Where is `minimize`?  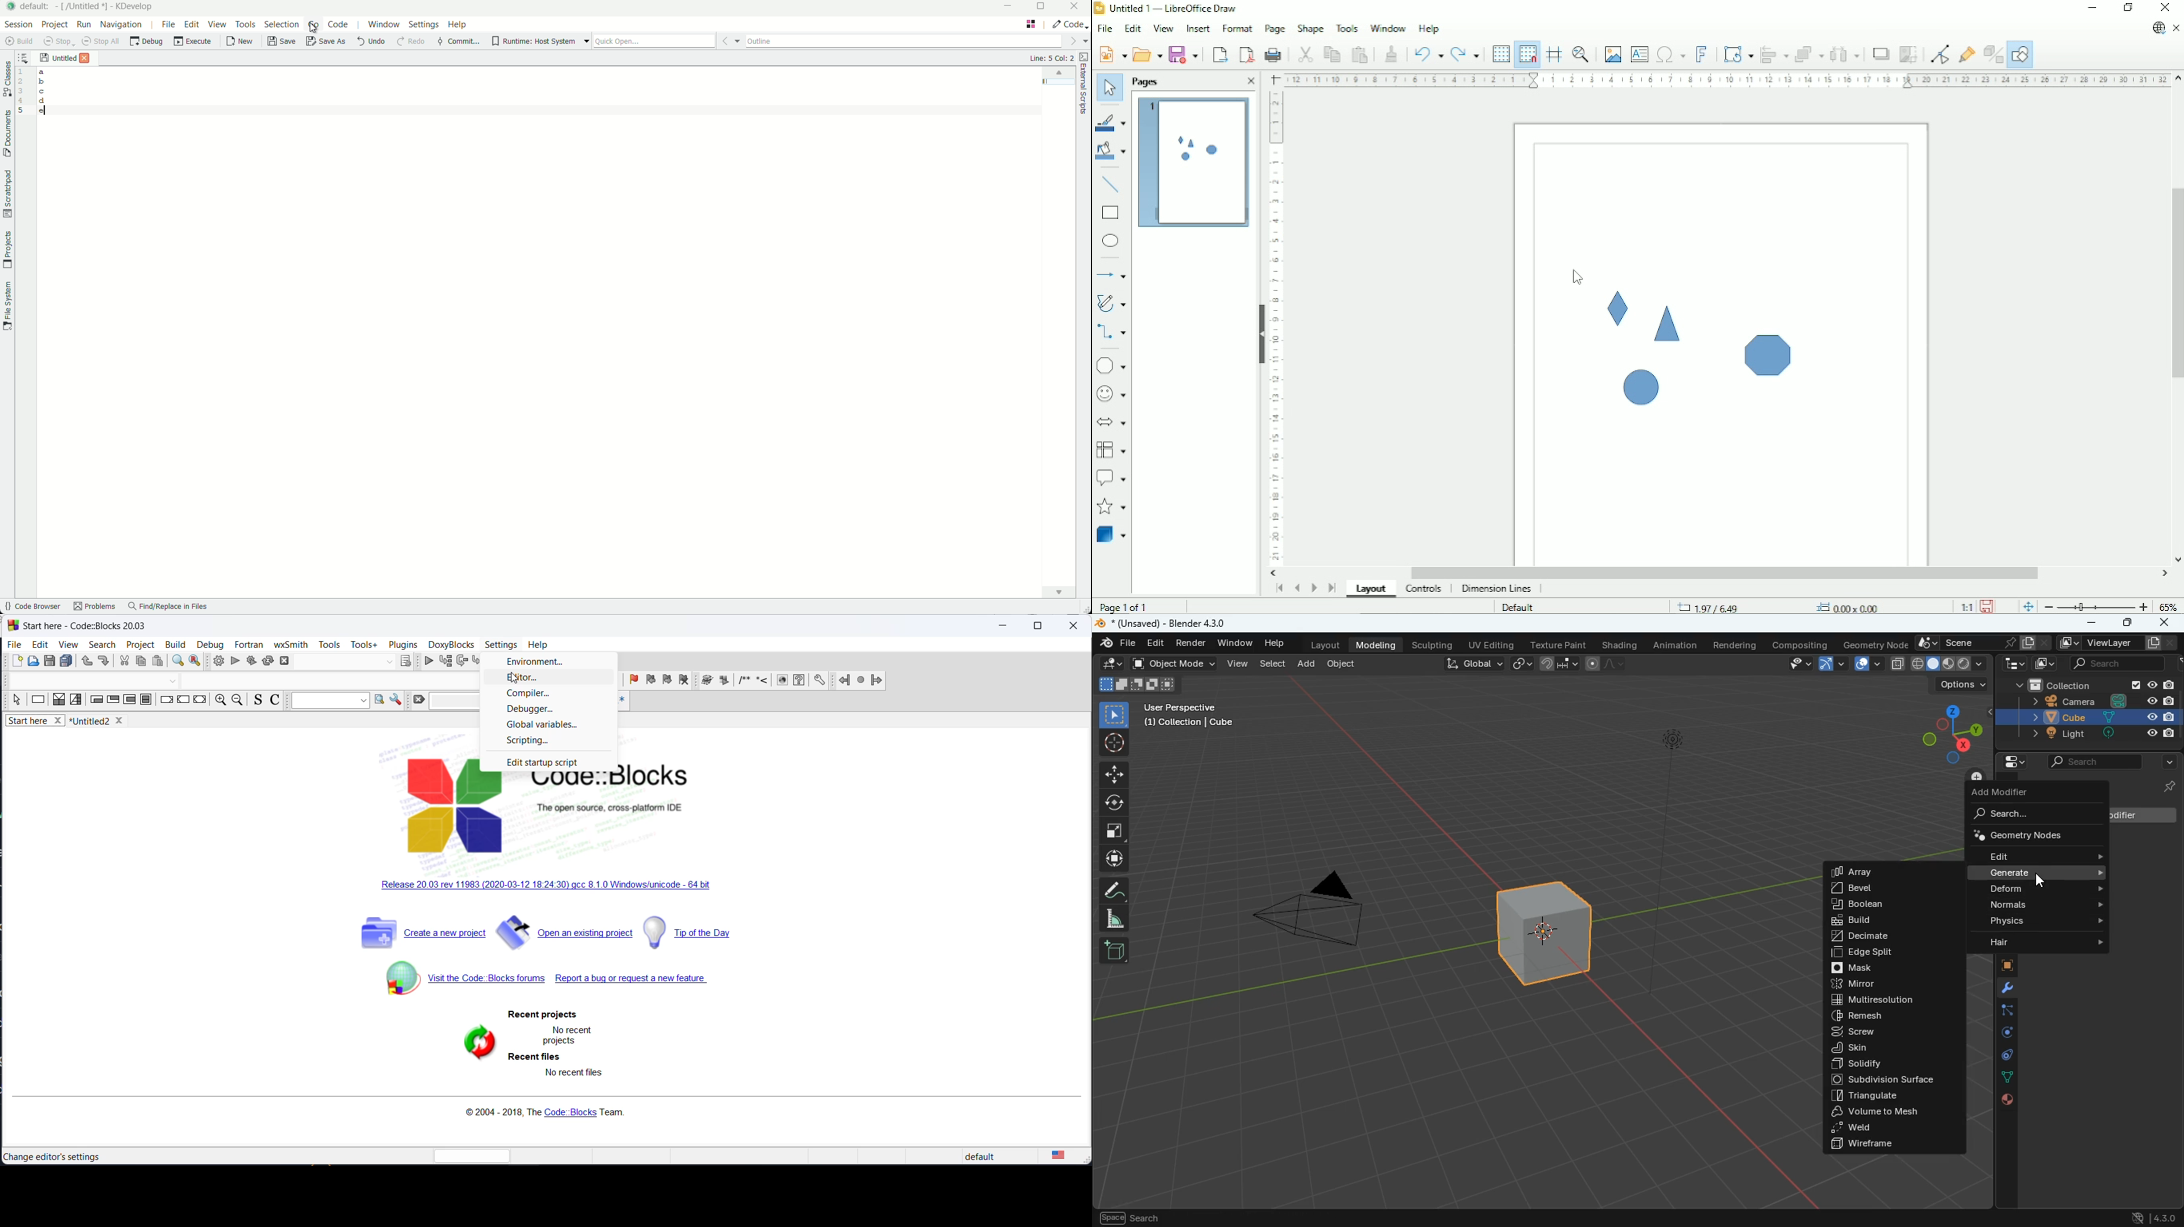 minimize is located at coordinates (1009, 7).